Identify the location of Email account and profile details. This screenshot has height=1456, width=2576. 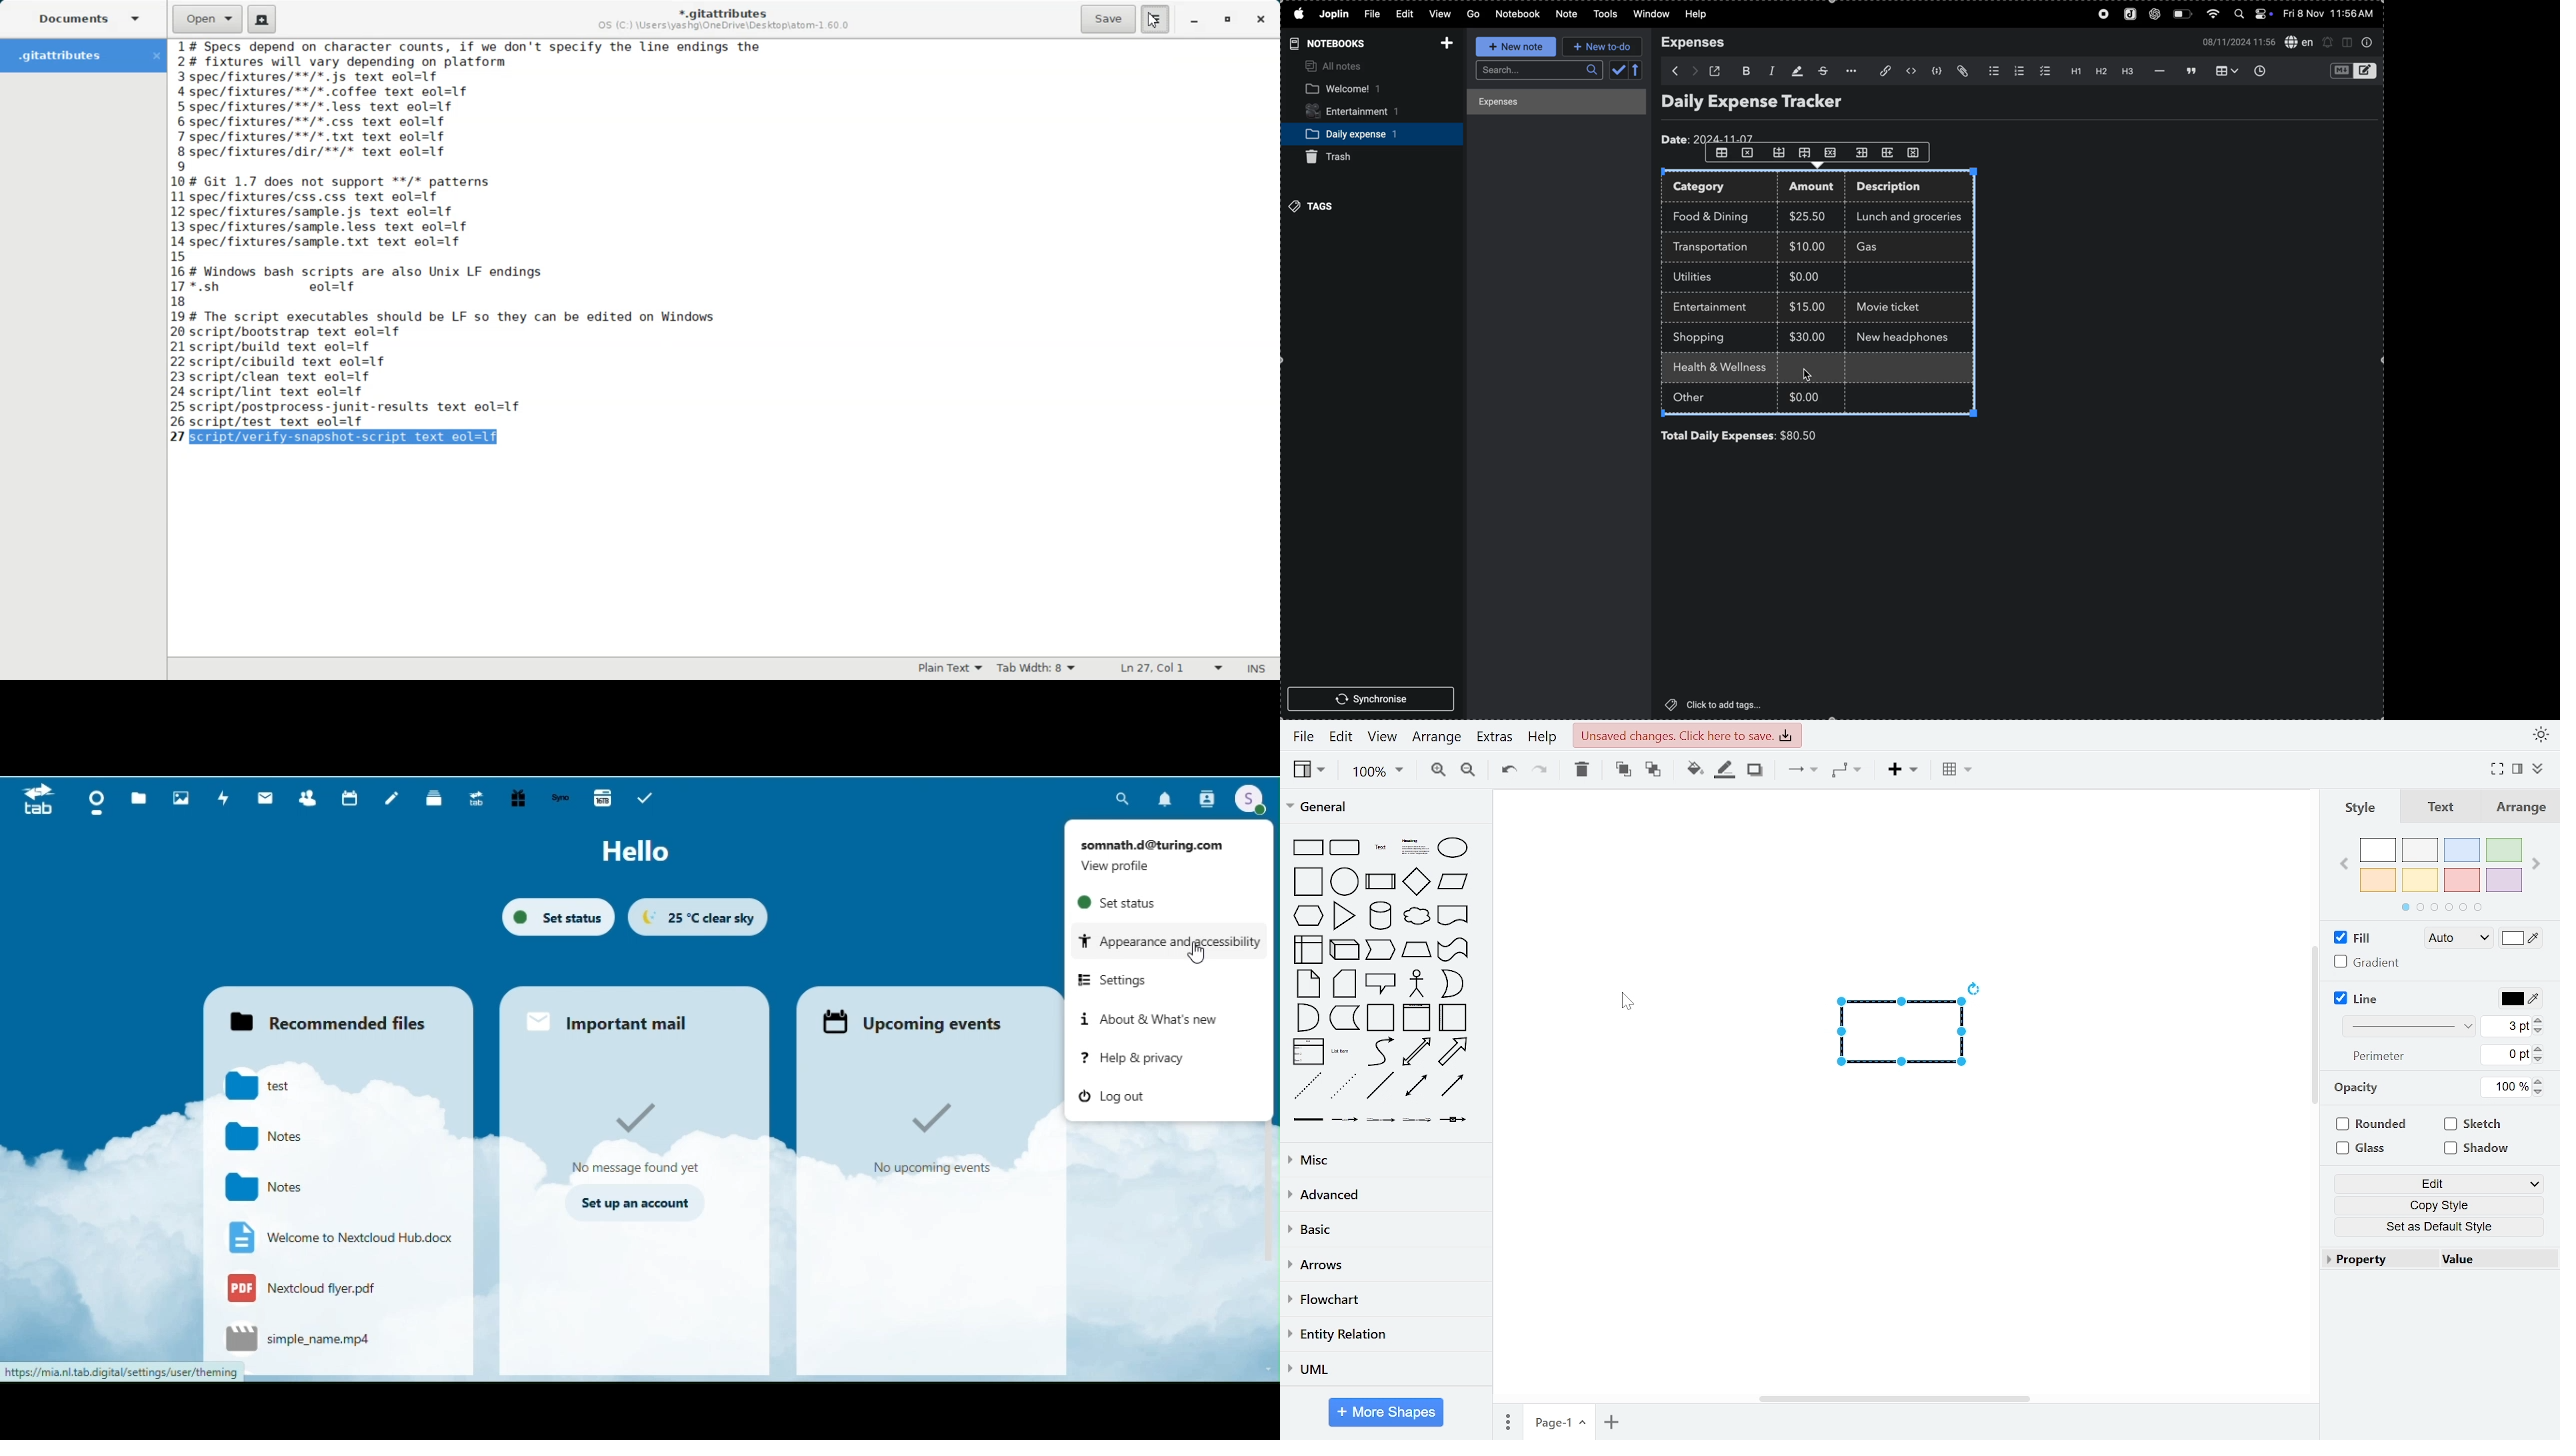
(1160, 851).